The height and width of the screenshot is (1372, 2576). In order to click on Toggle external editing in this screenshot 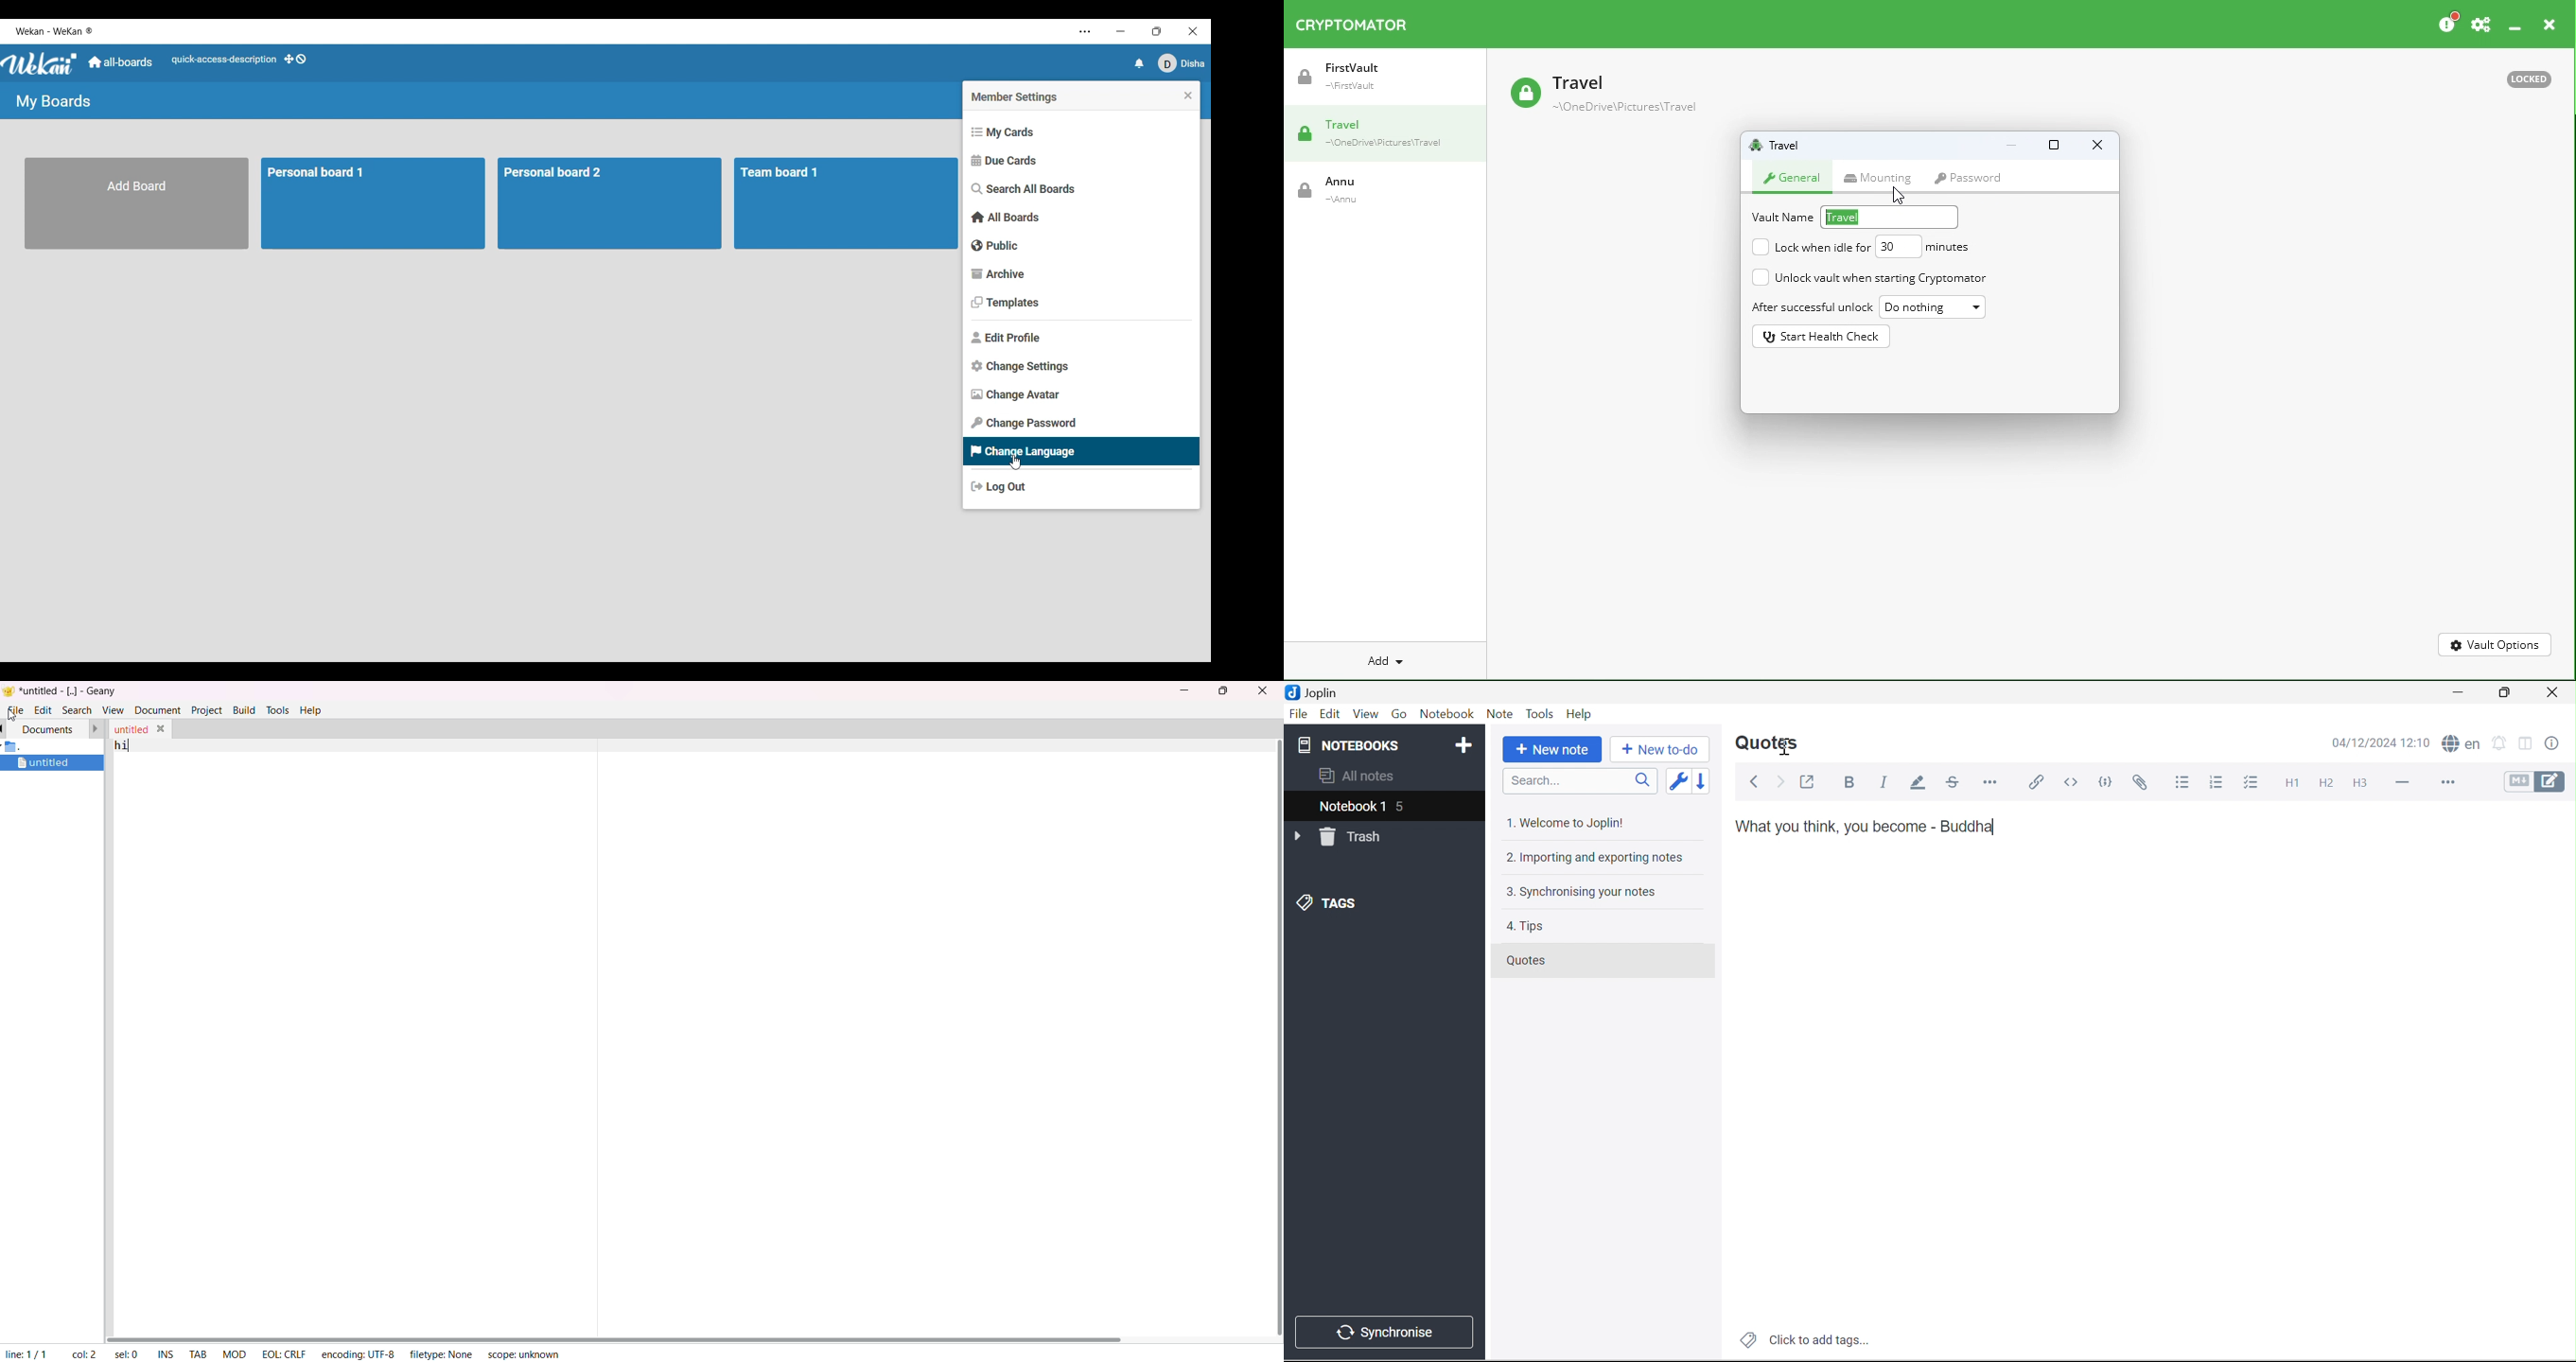, I will do `click(1809, 781)`.